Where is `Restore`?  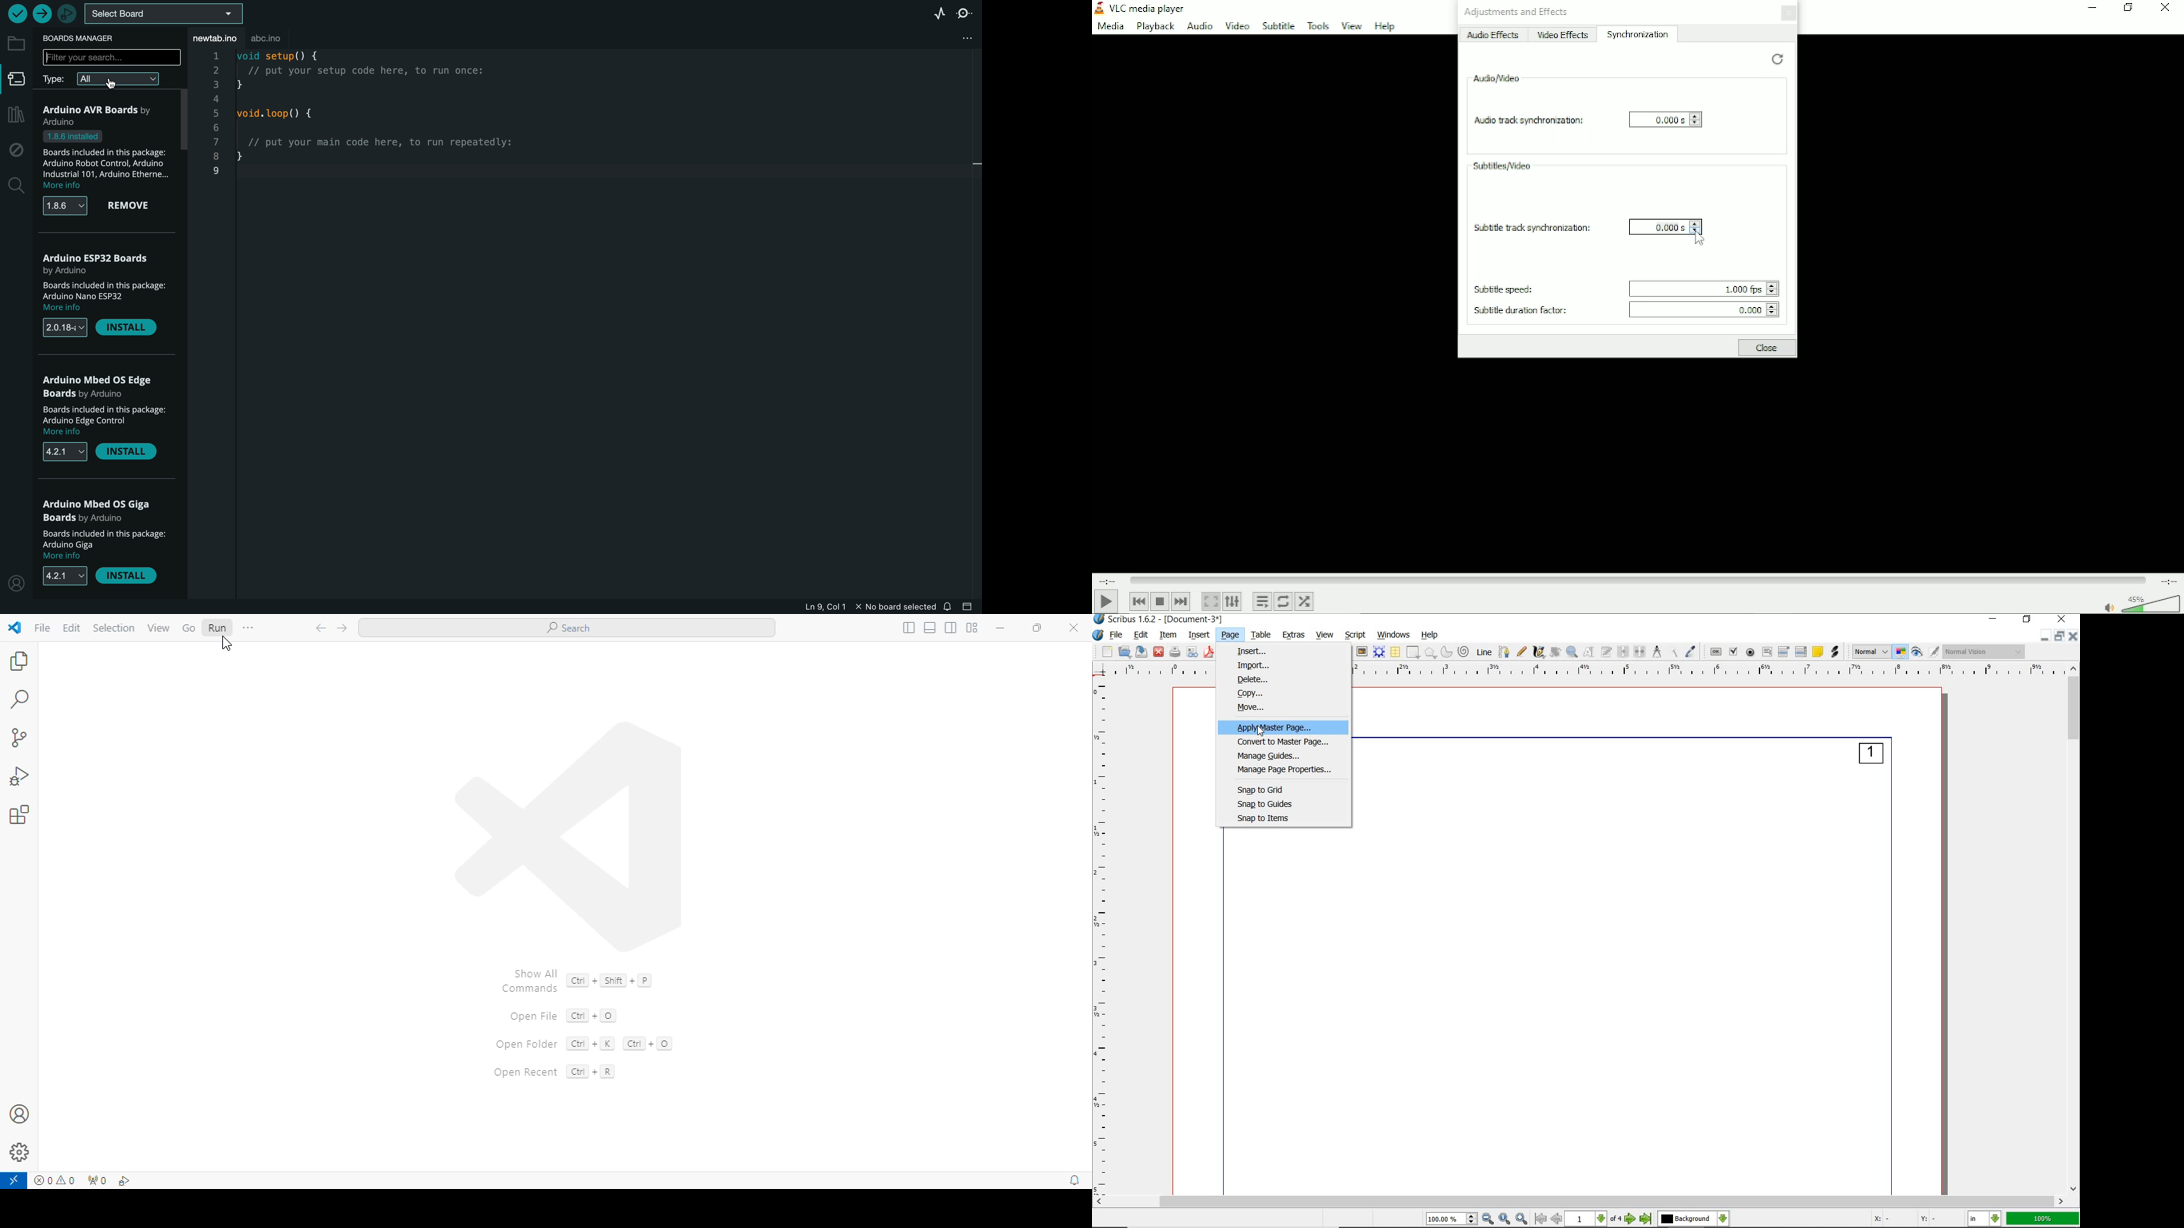 Restore is located at coordinates (1778, 59).